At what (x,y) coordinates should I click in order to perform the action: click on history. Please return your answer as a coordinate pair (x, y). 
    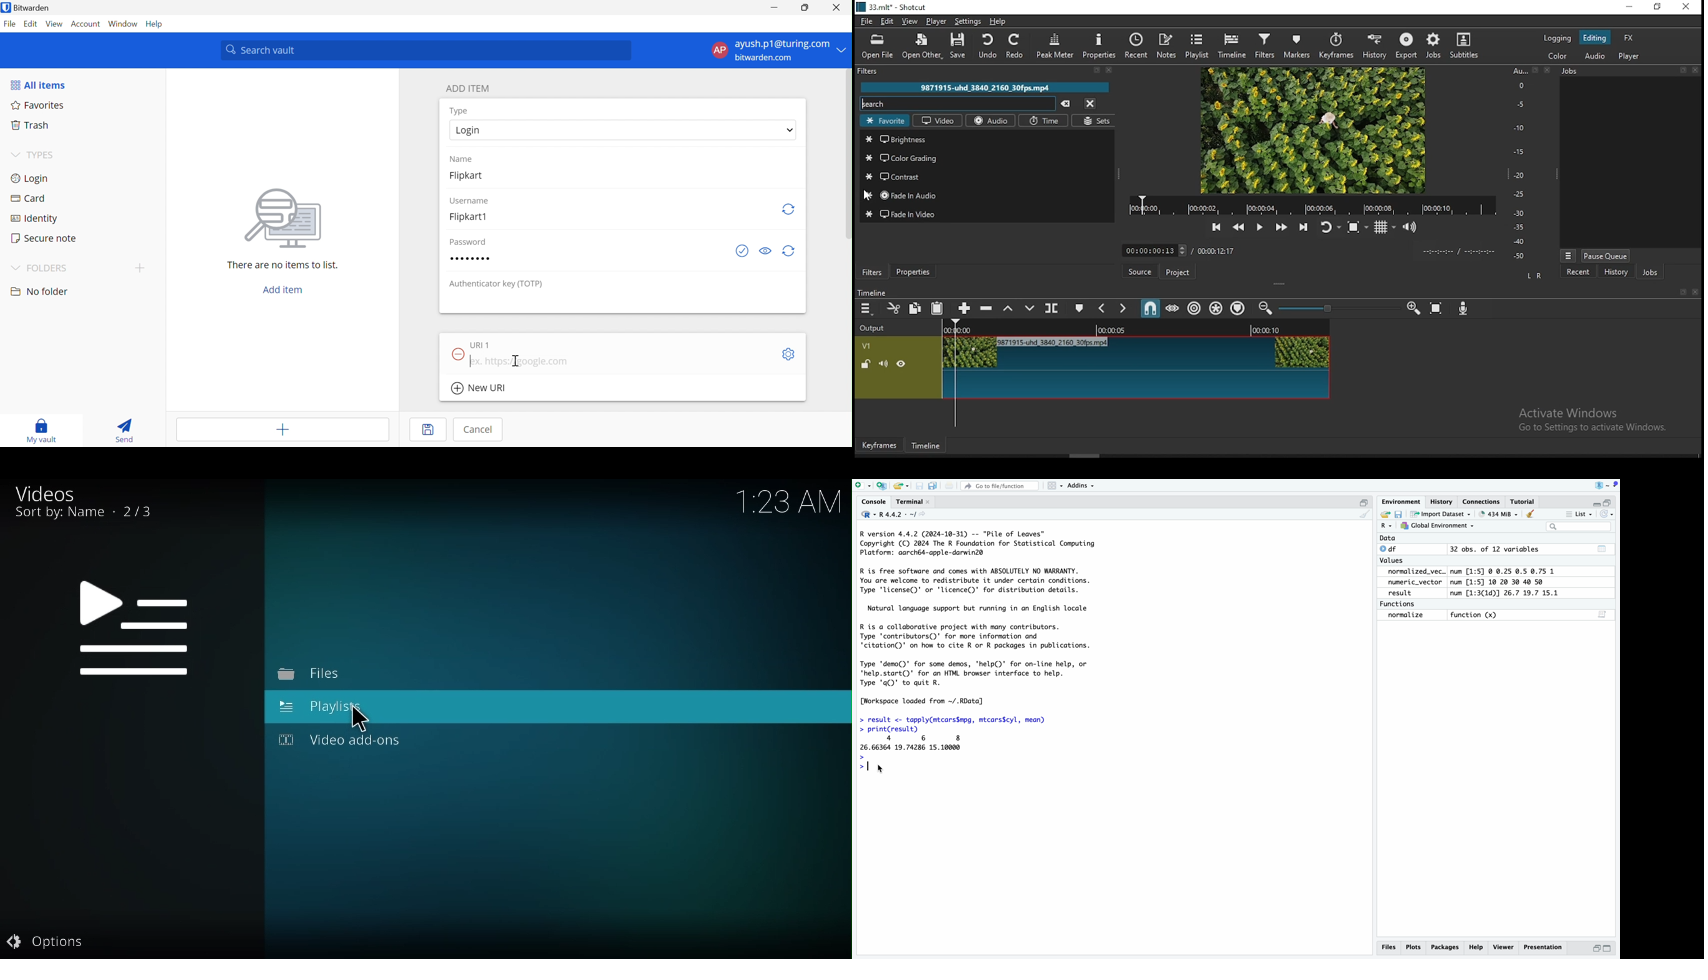
    Looking at the image, I should click on (1377, 46).